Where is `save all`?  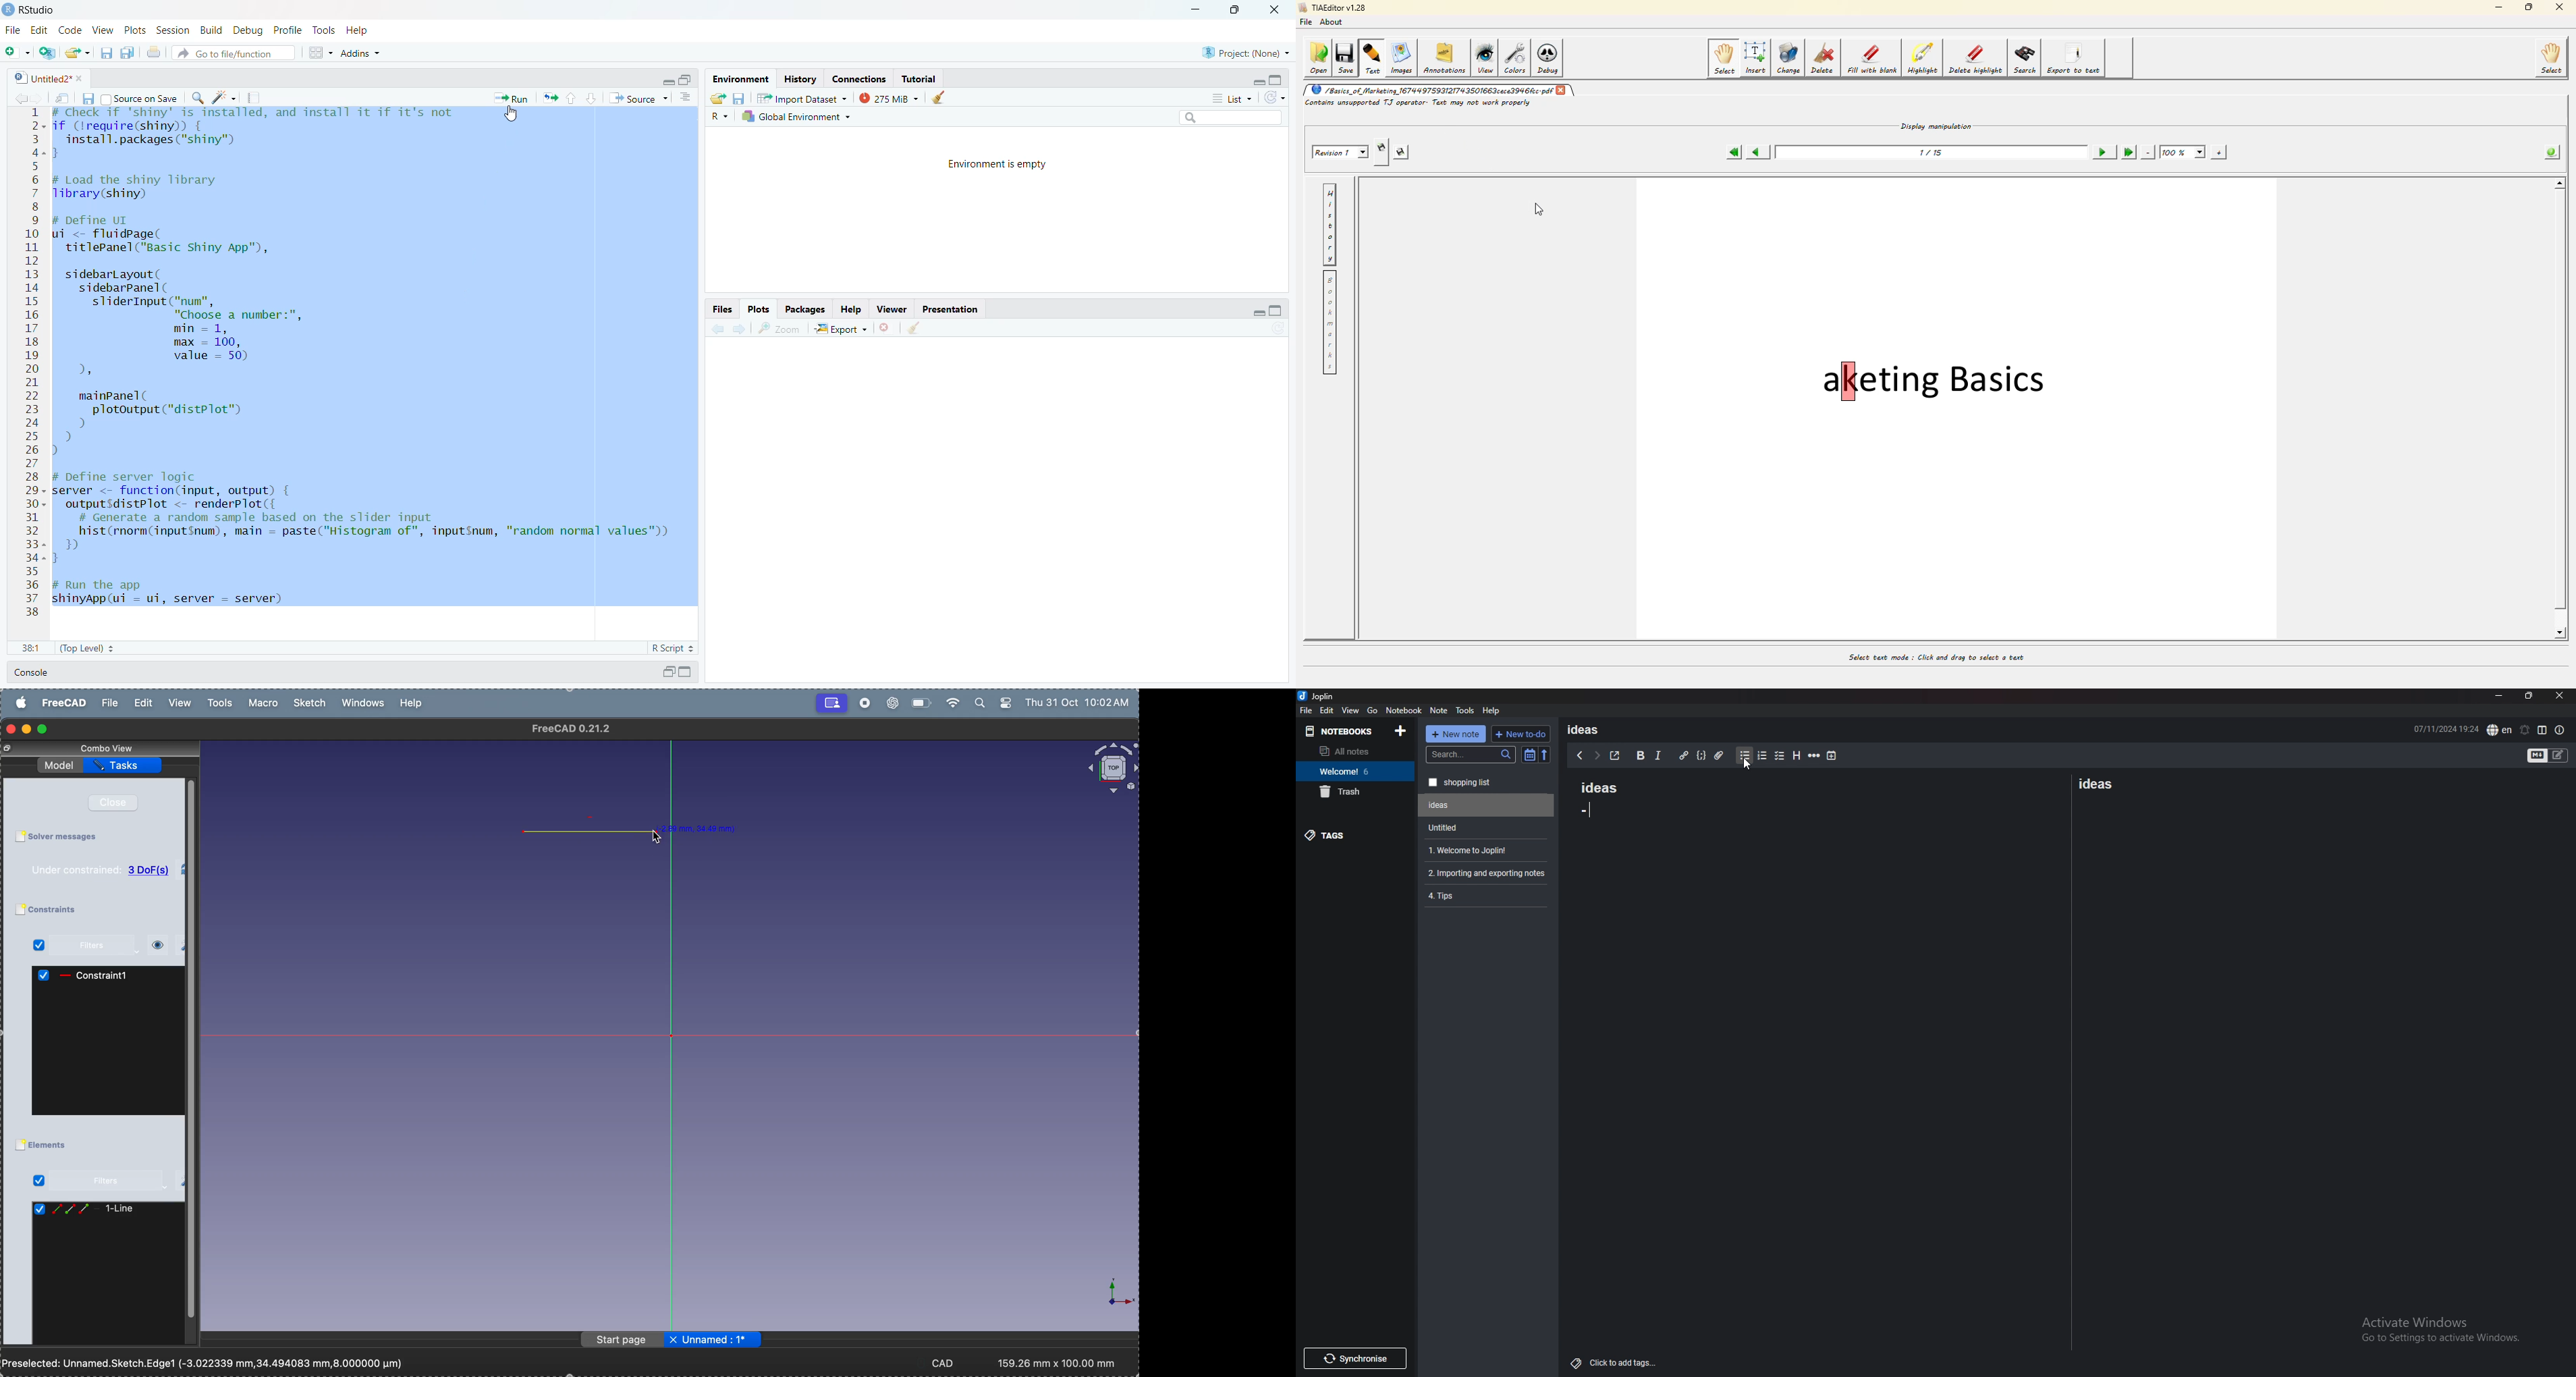
save all is located at coordinates (128, 53).